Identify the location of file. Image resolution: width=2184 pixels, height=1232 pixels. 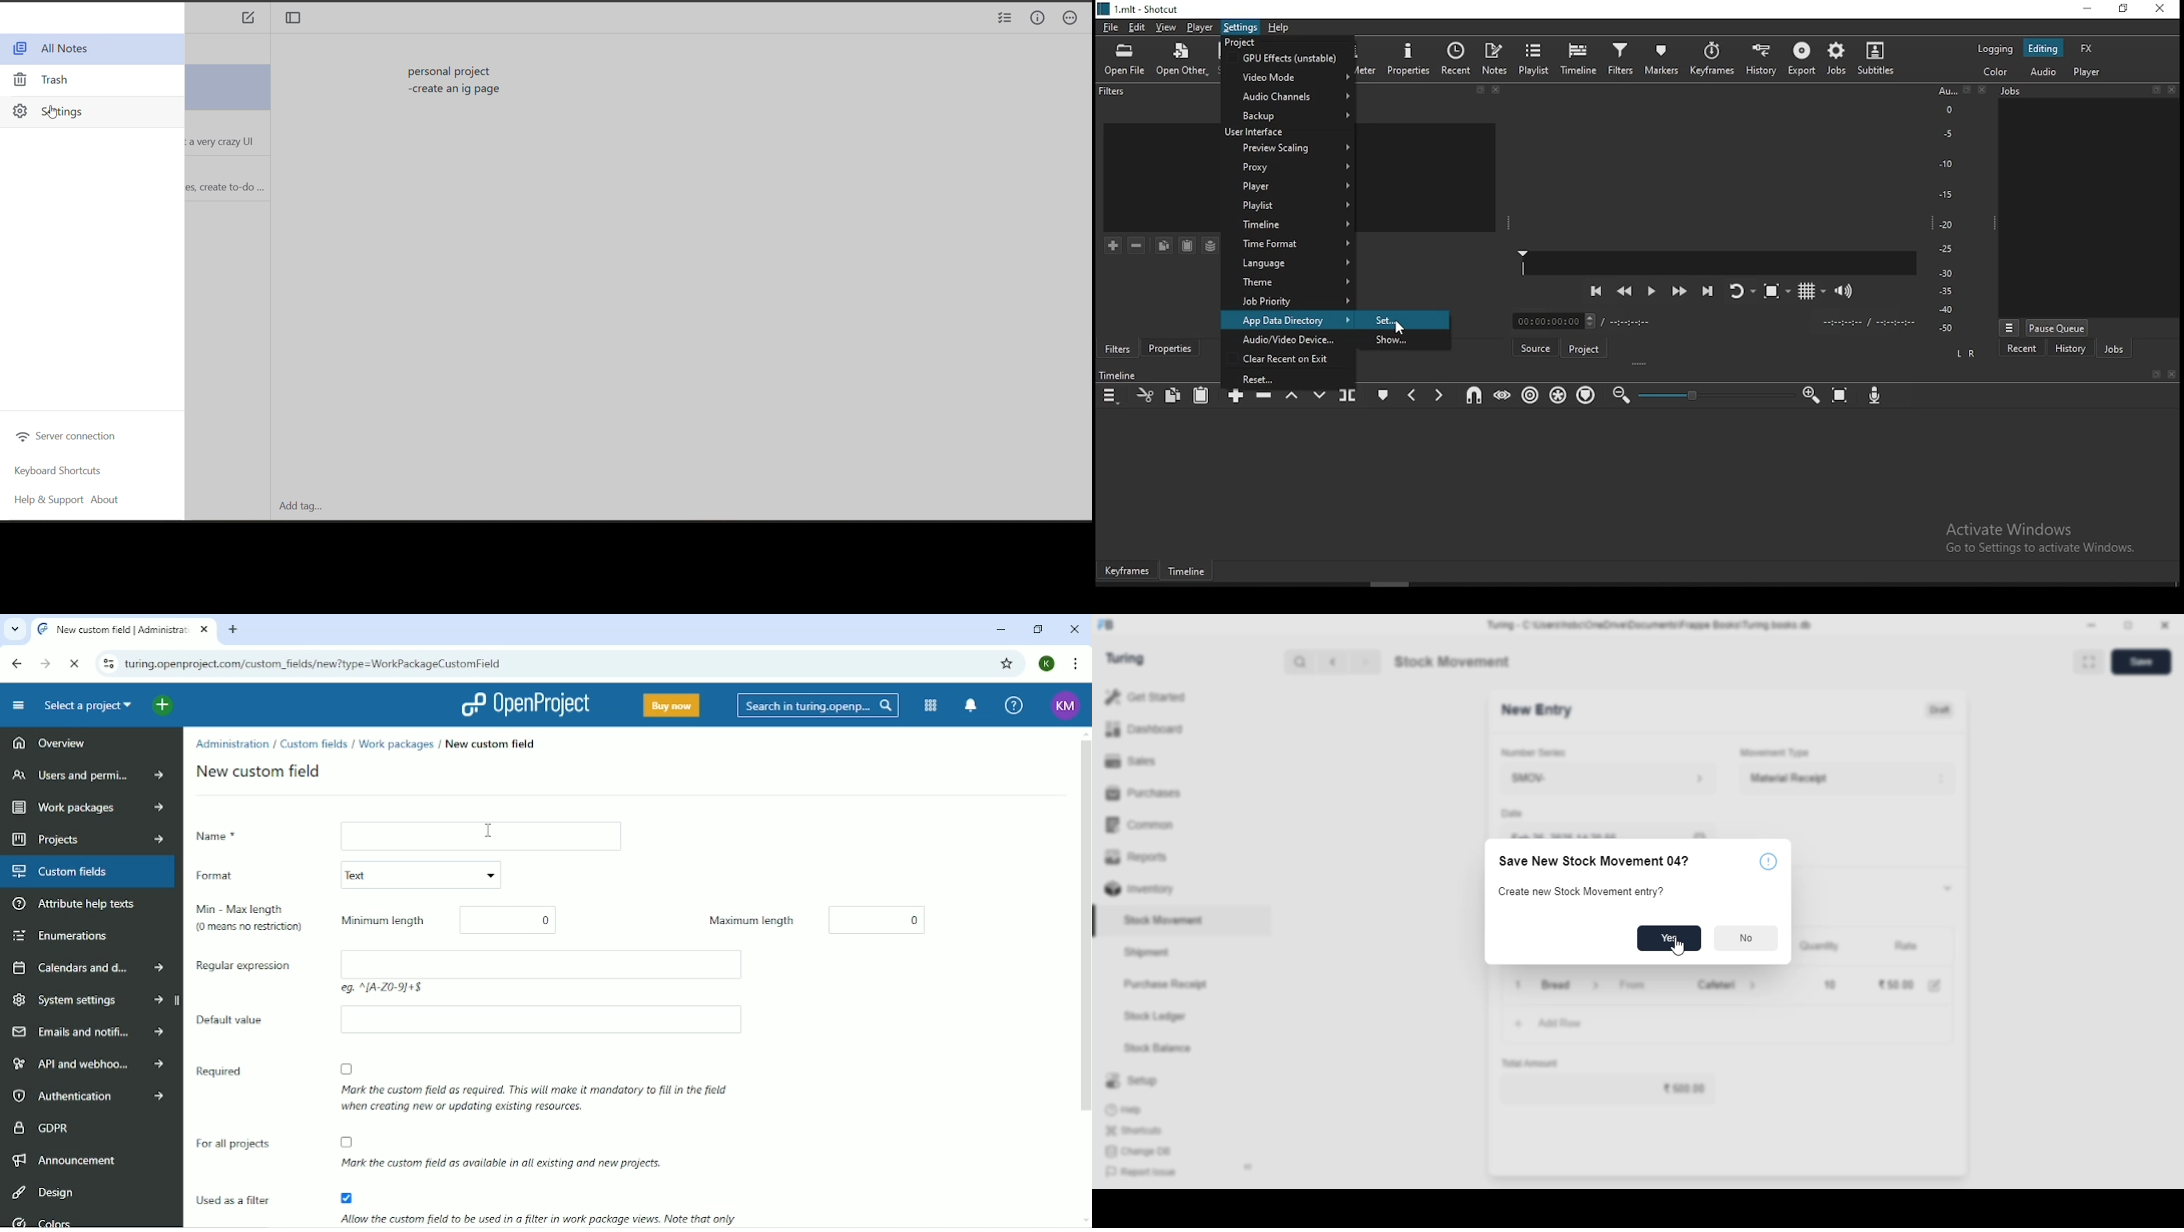
(1109, 26).